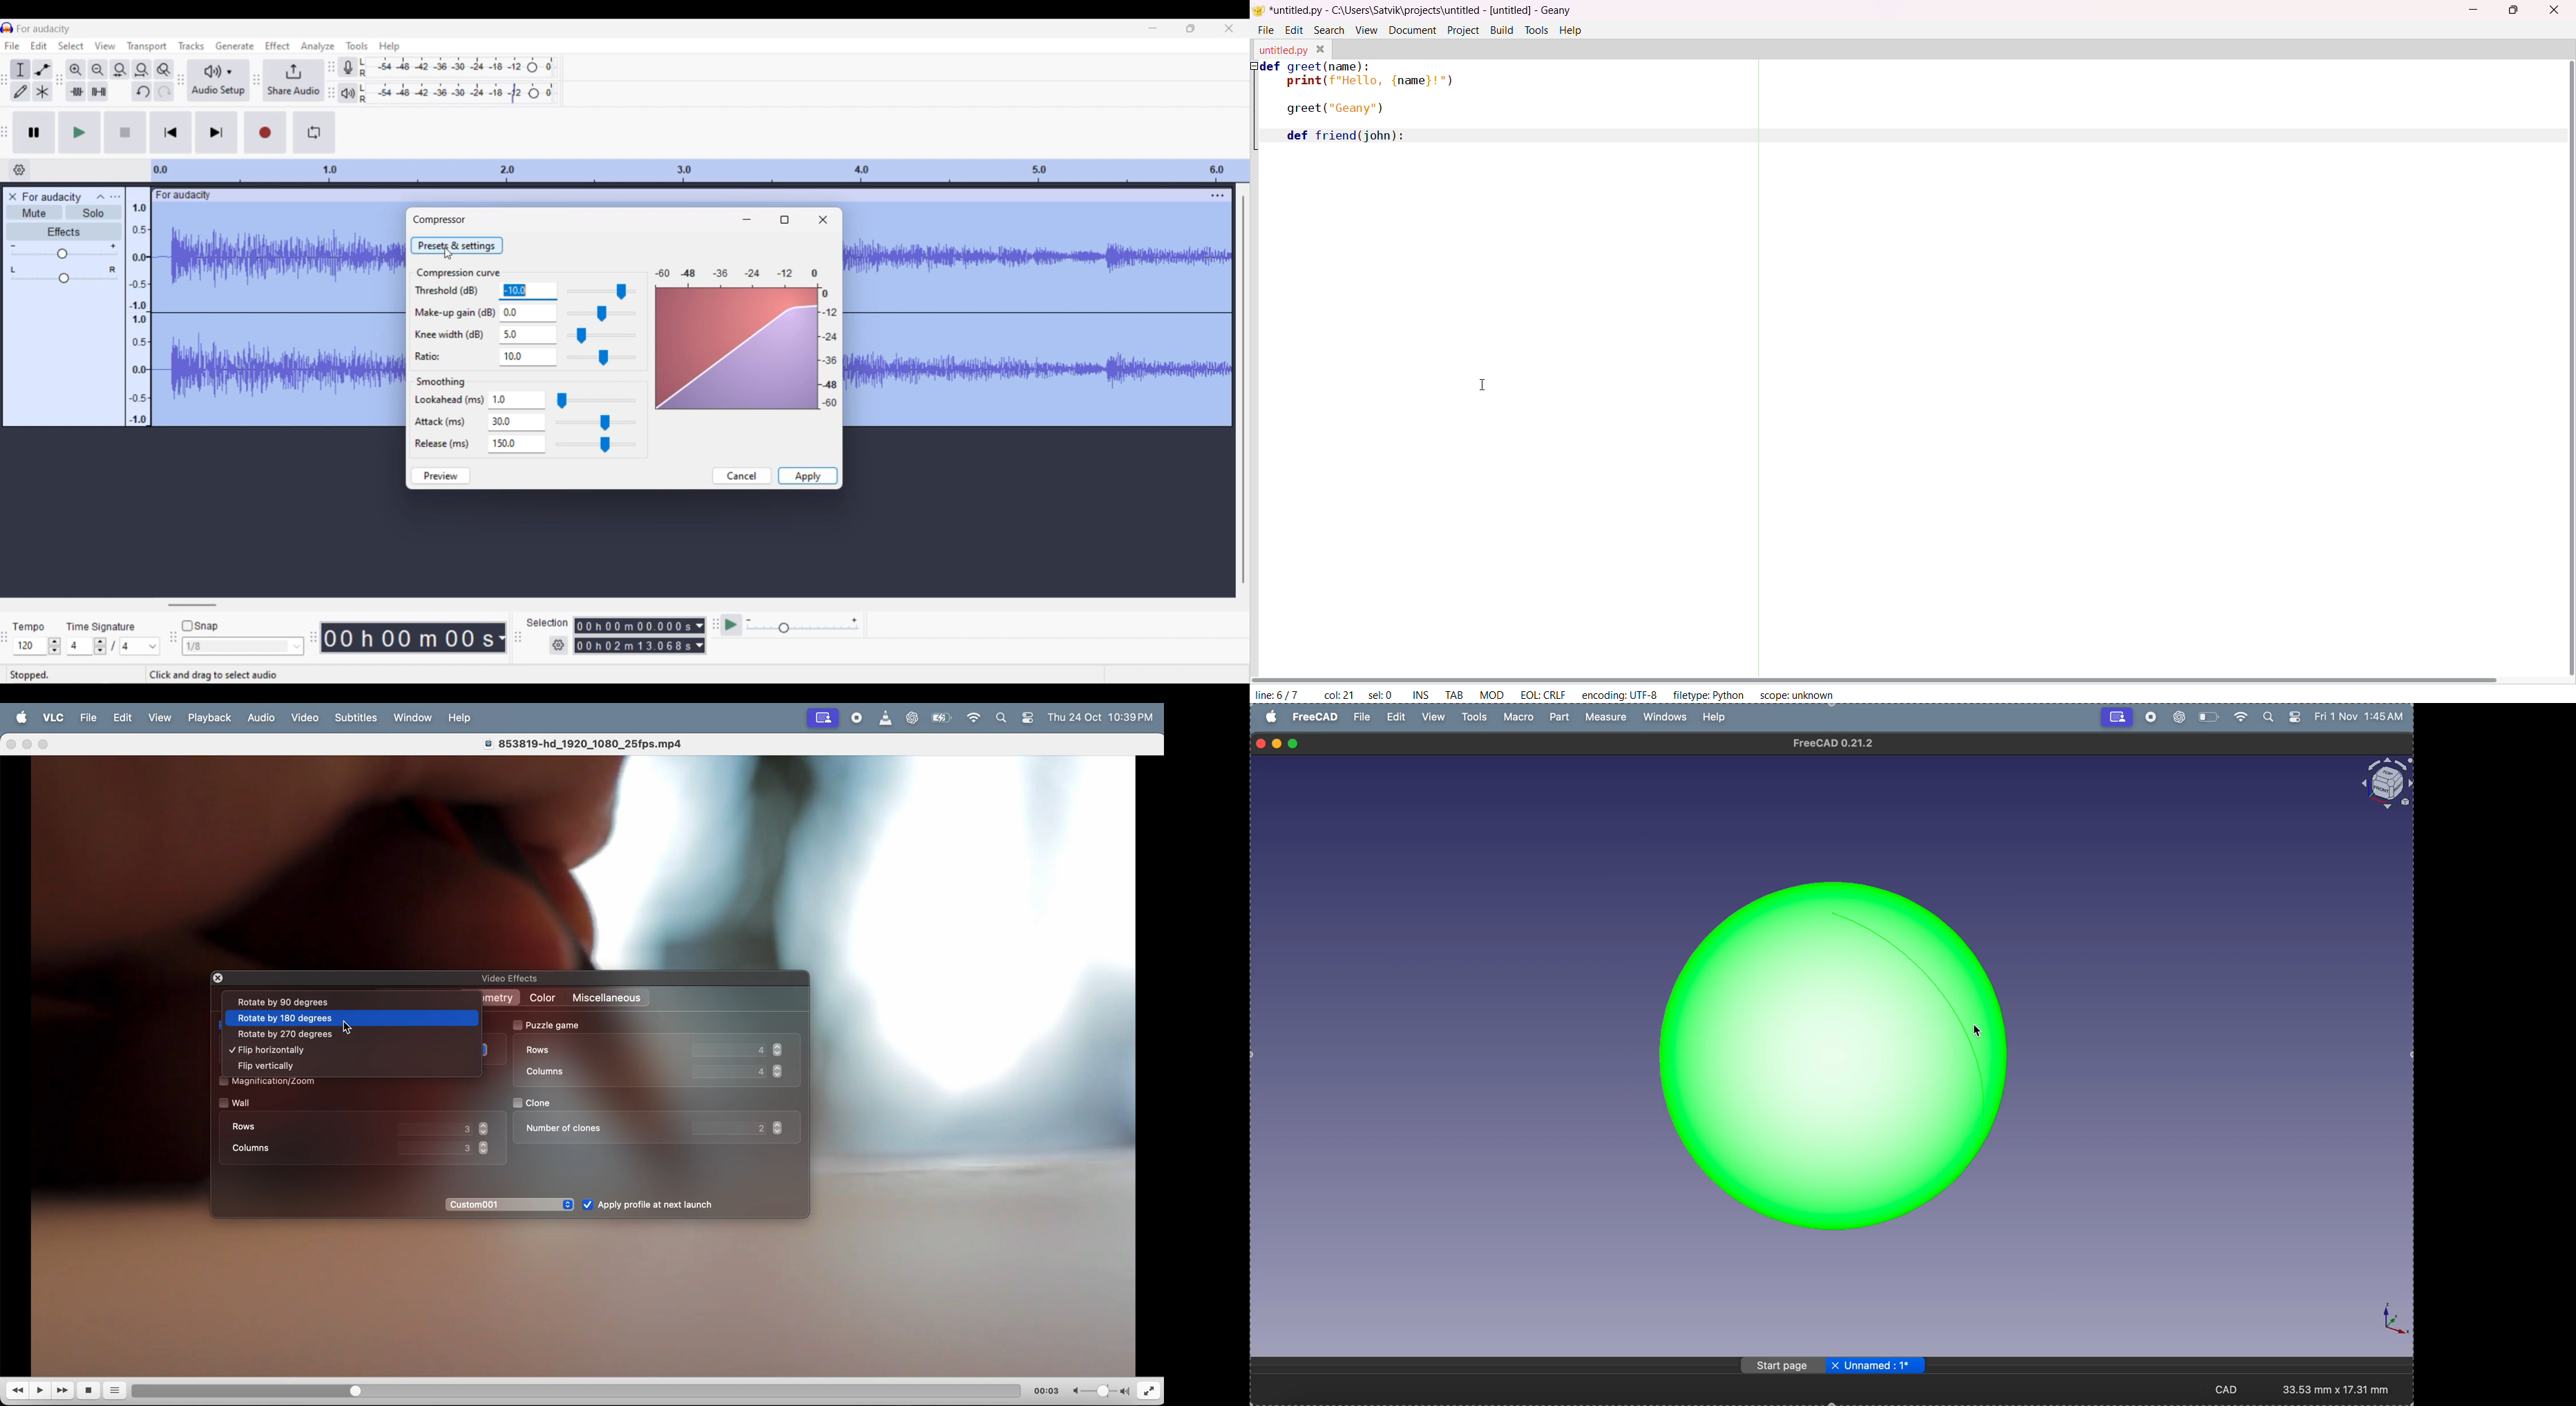 The width and height of the screenshot is (2576, 1428). Describe the element at coordinates (740, 1129) in the screenshot. I see `value` at that location.